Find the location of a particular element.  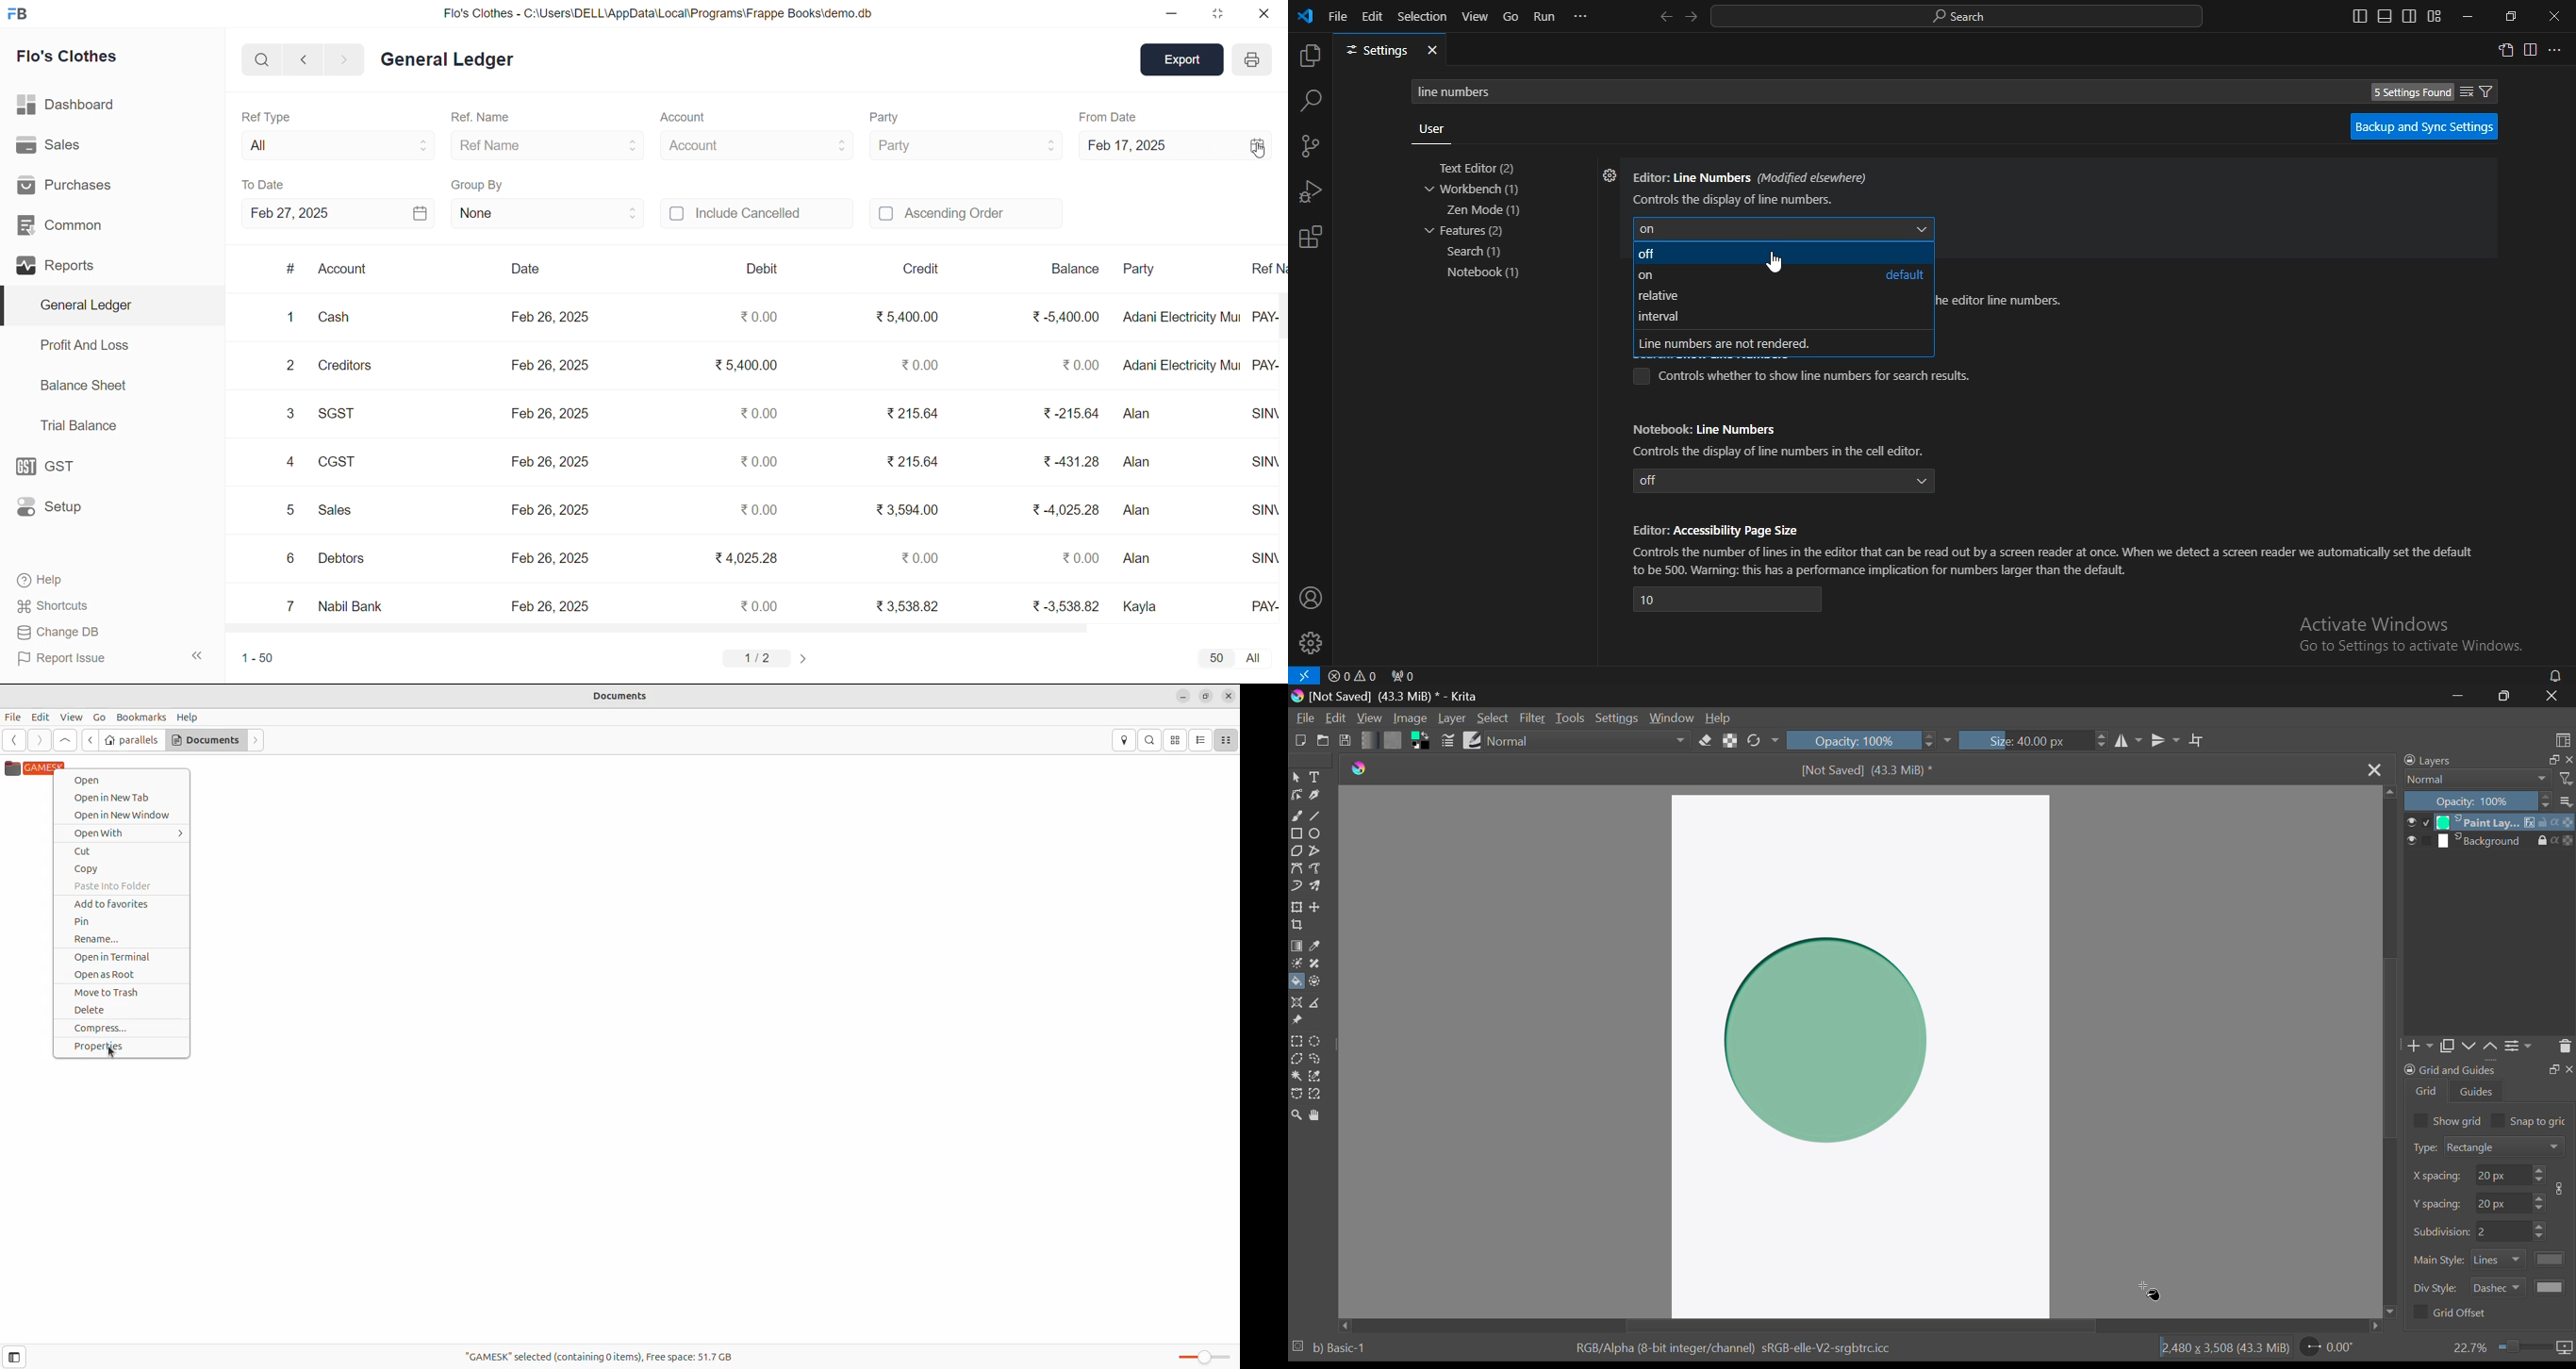

Feb 26, 2025 is located at coordinates (550, 318).